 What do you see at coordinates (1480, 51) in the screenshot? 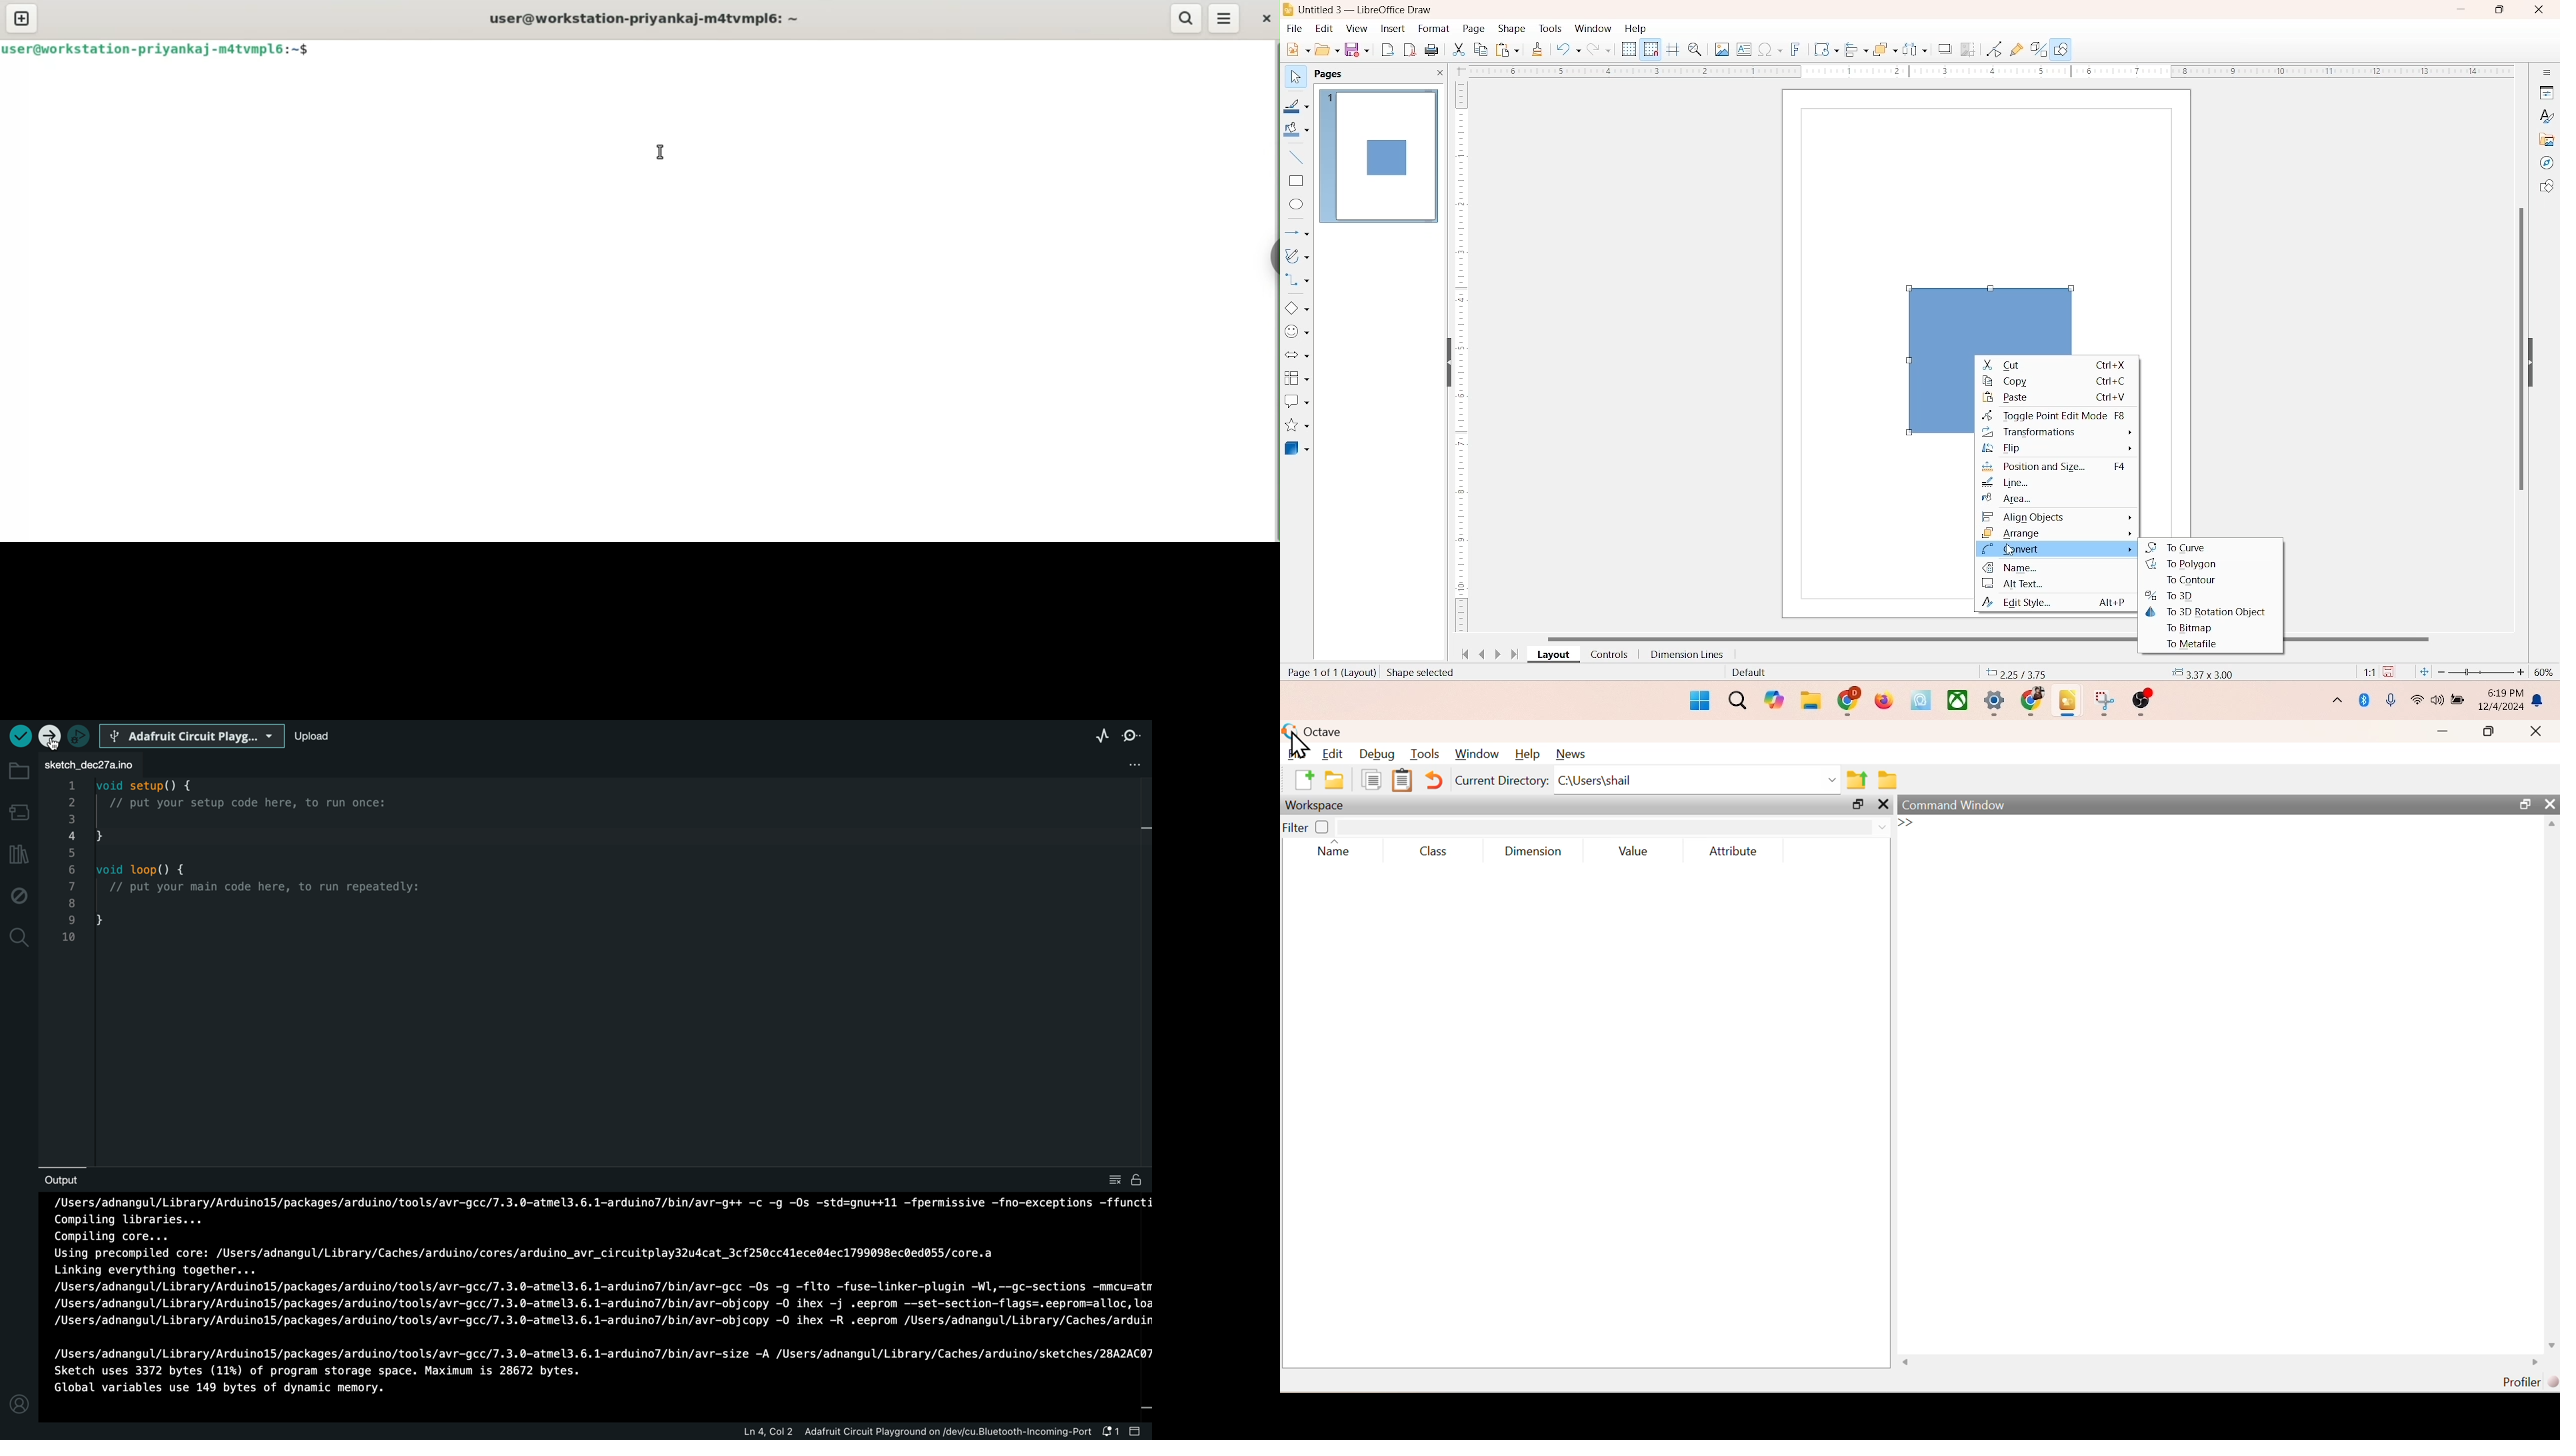
I see `copy` at bounding box center [1480, 51].